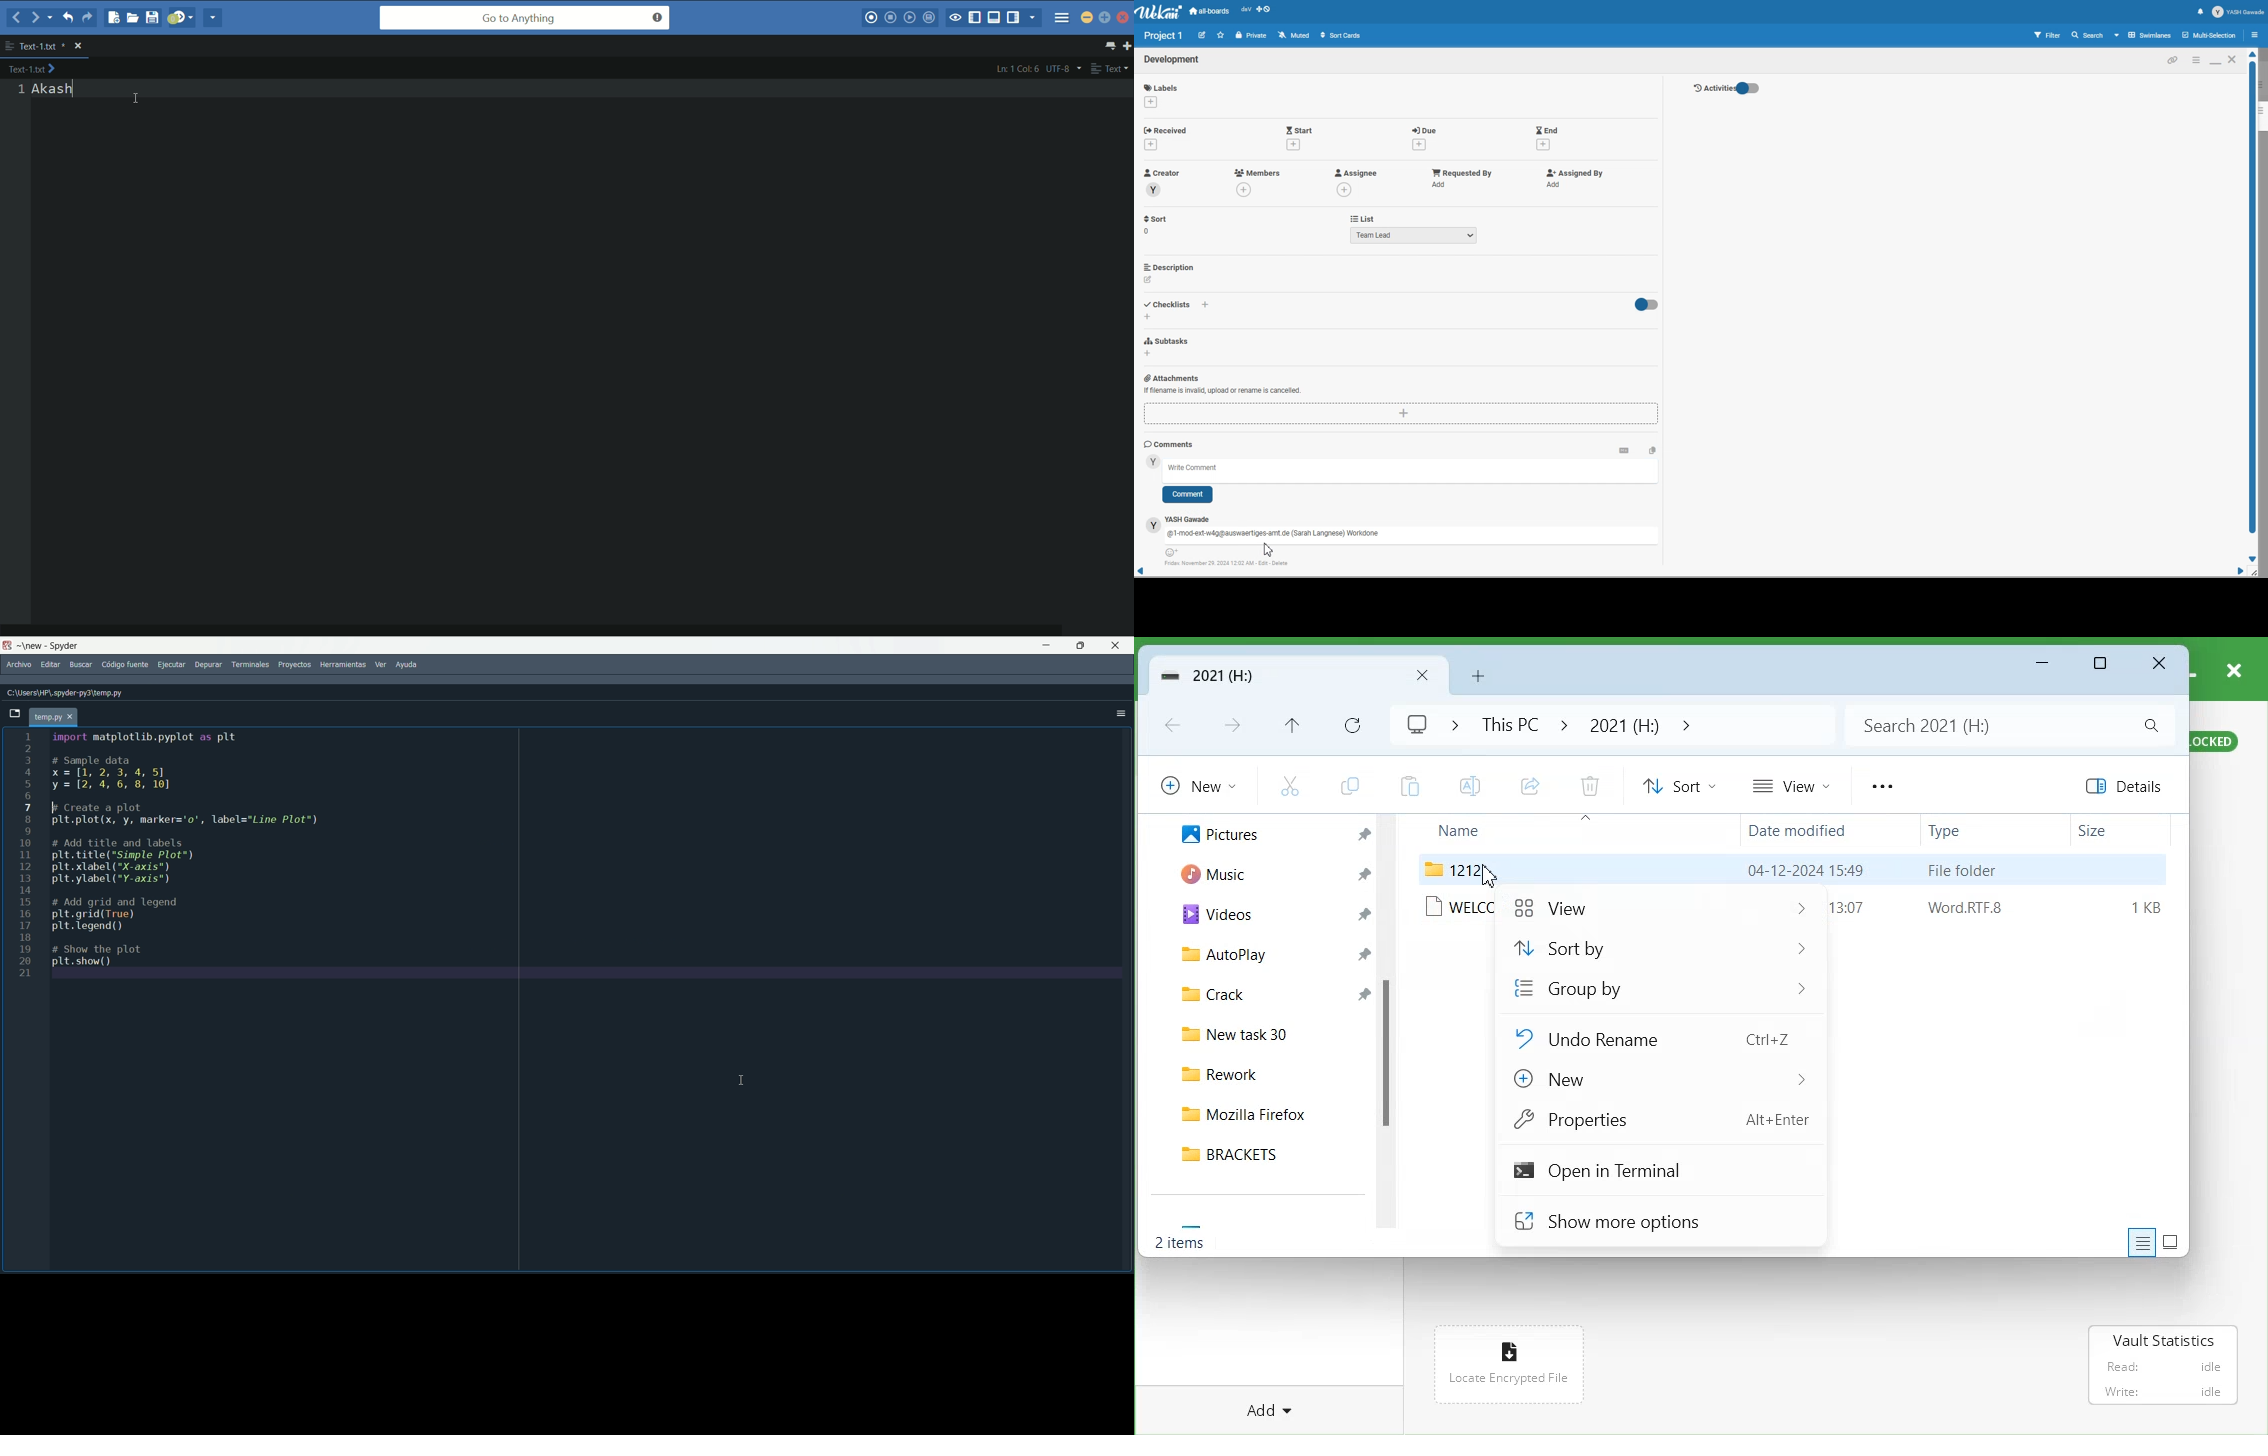 This screenshot has width=2268, height=1456. What do you see at coordinates (208, 666) in the screenshot?
I see `depurar` at bounding box center [208, 666].